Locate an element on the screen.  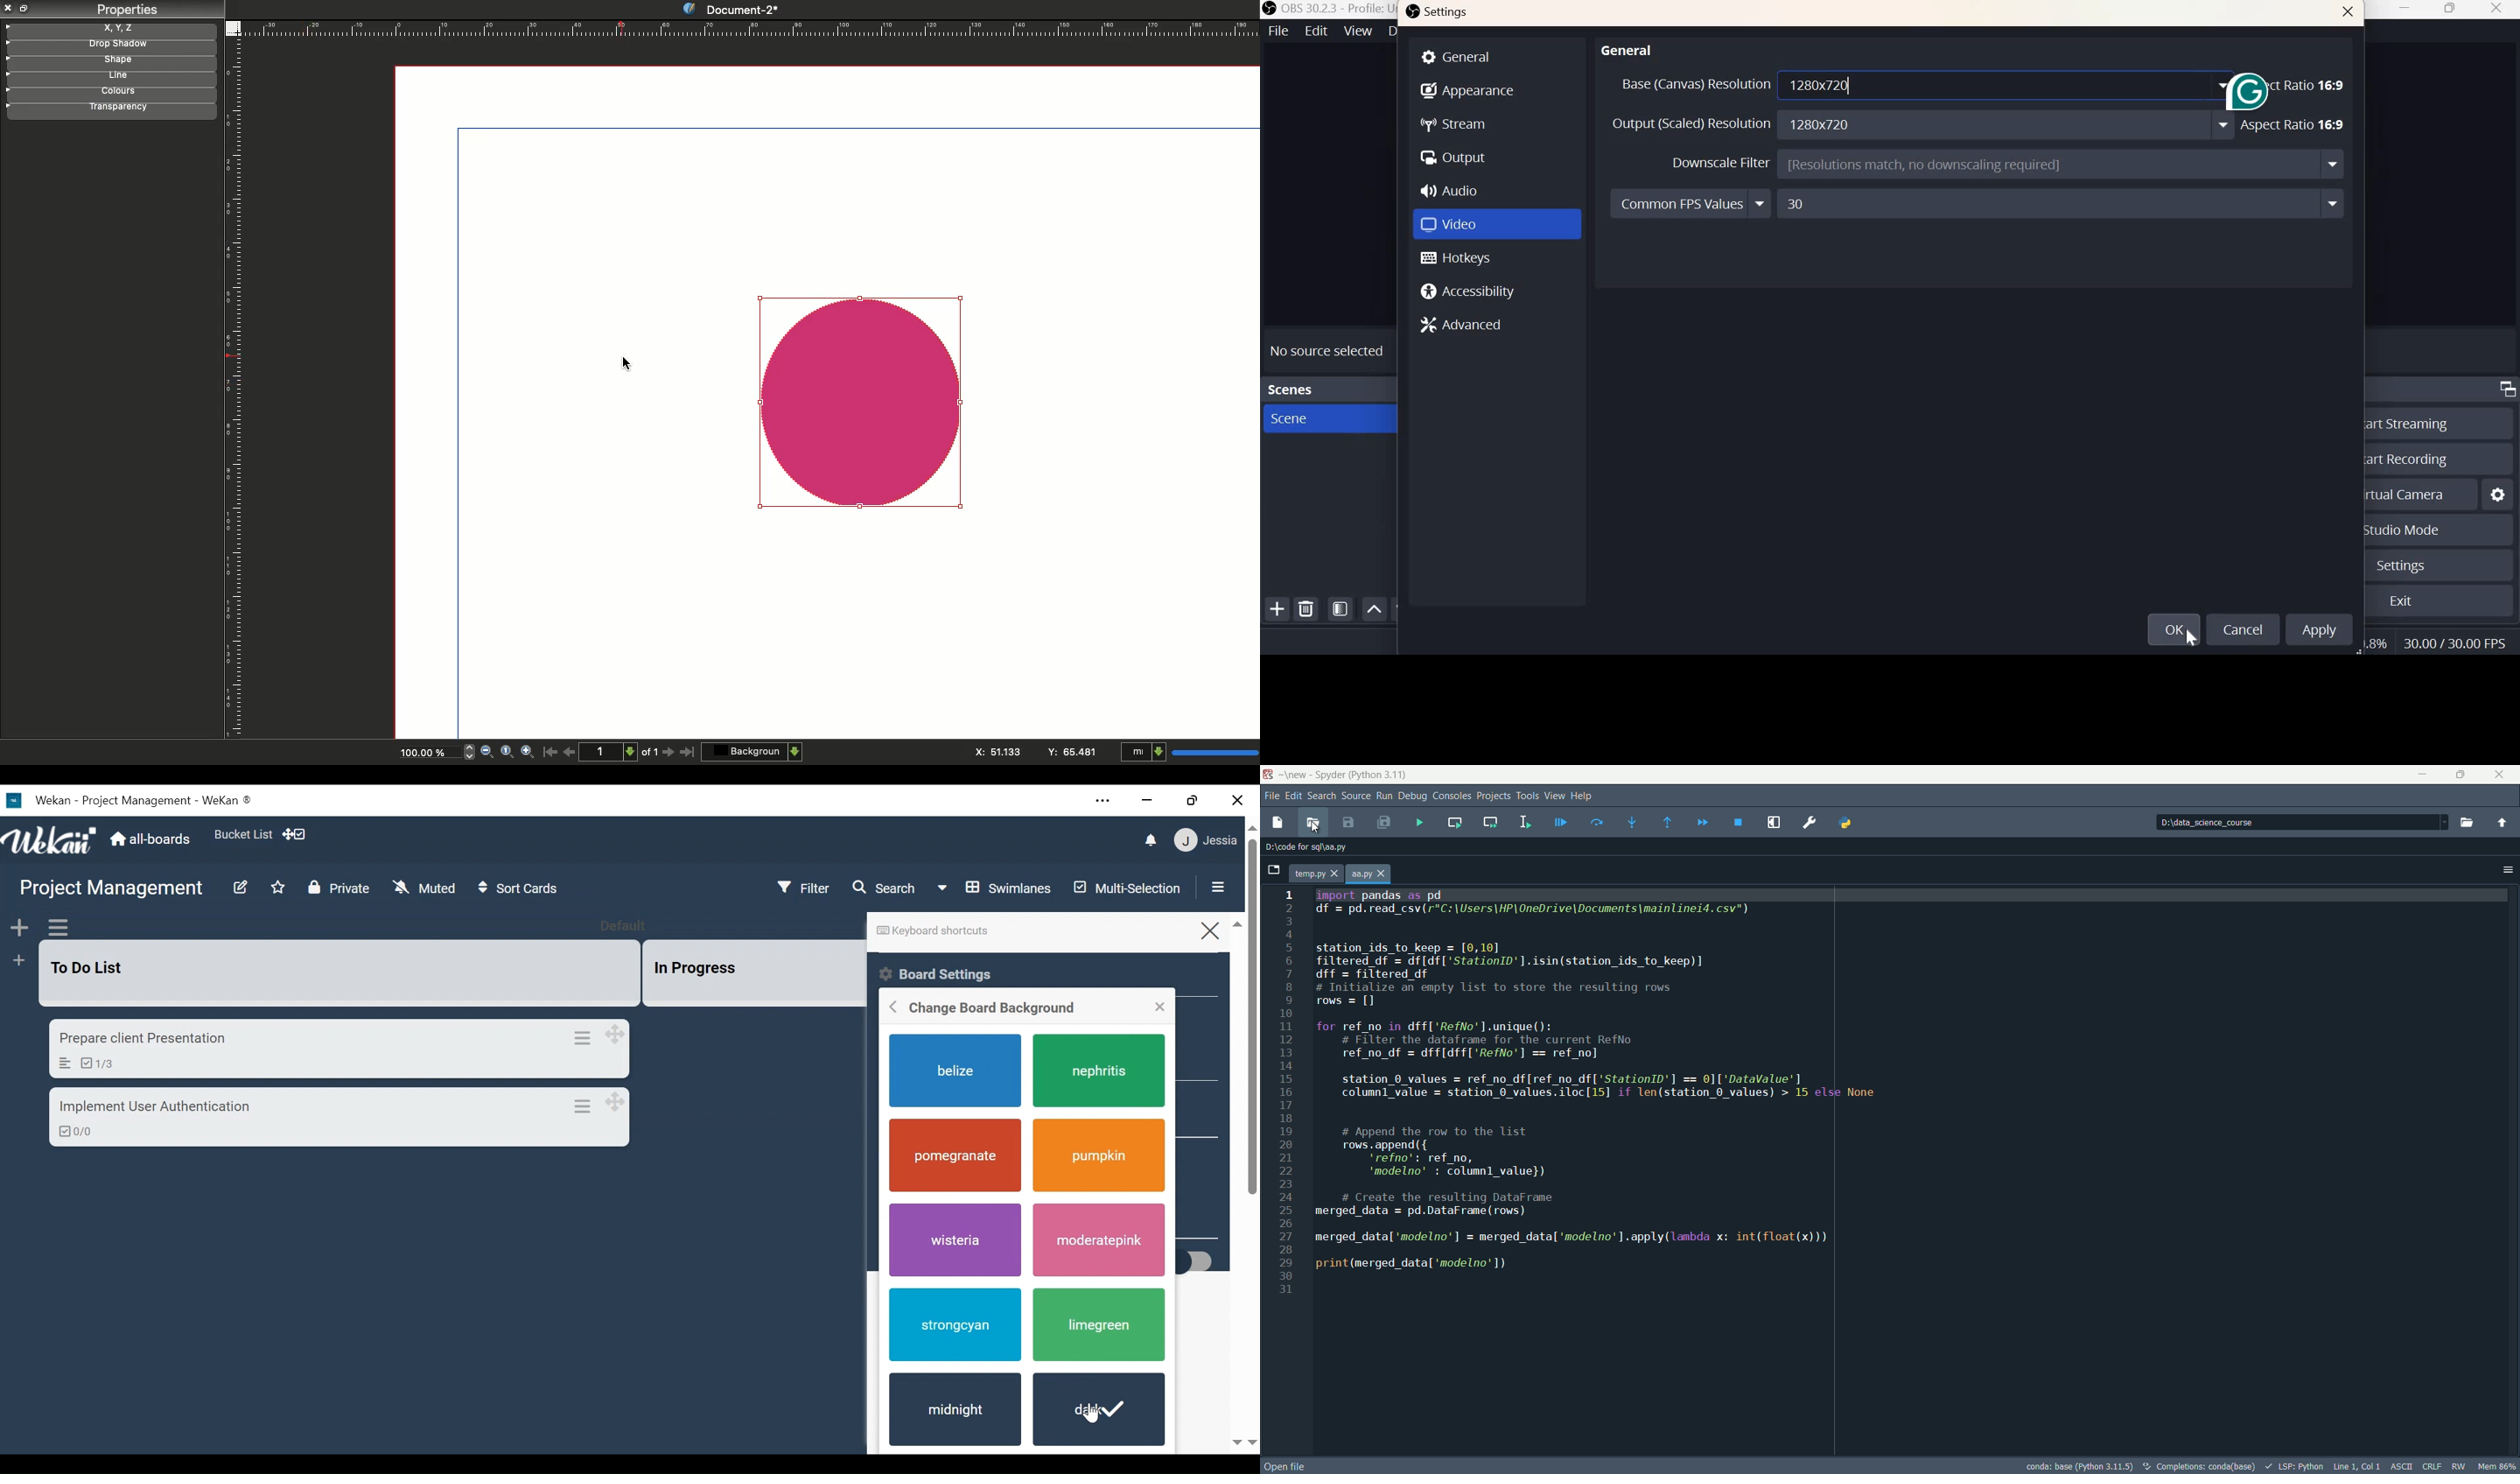
App name is located at coordinates (1347, 774).